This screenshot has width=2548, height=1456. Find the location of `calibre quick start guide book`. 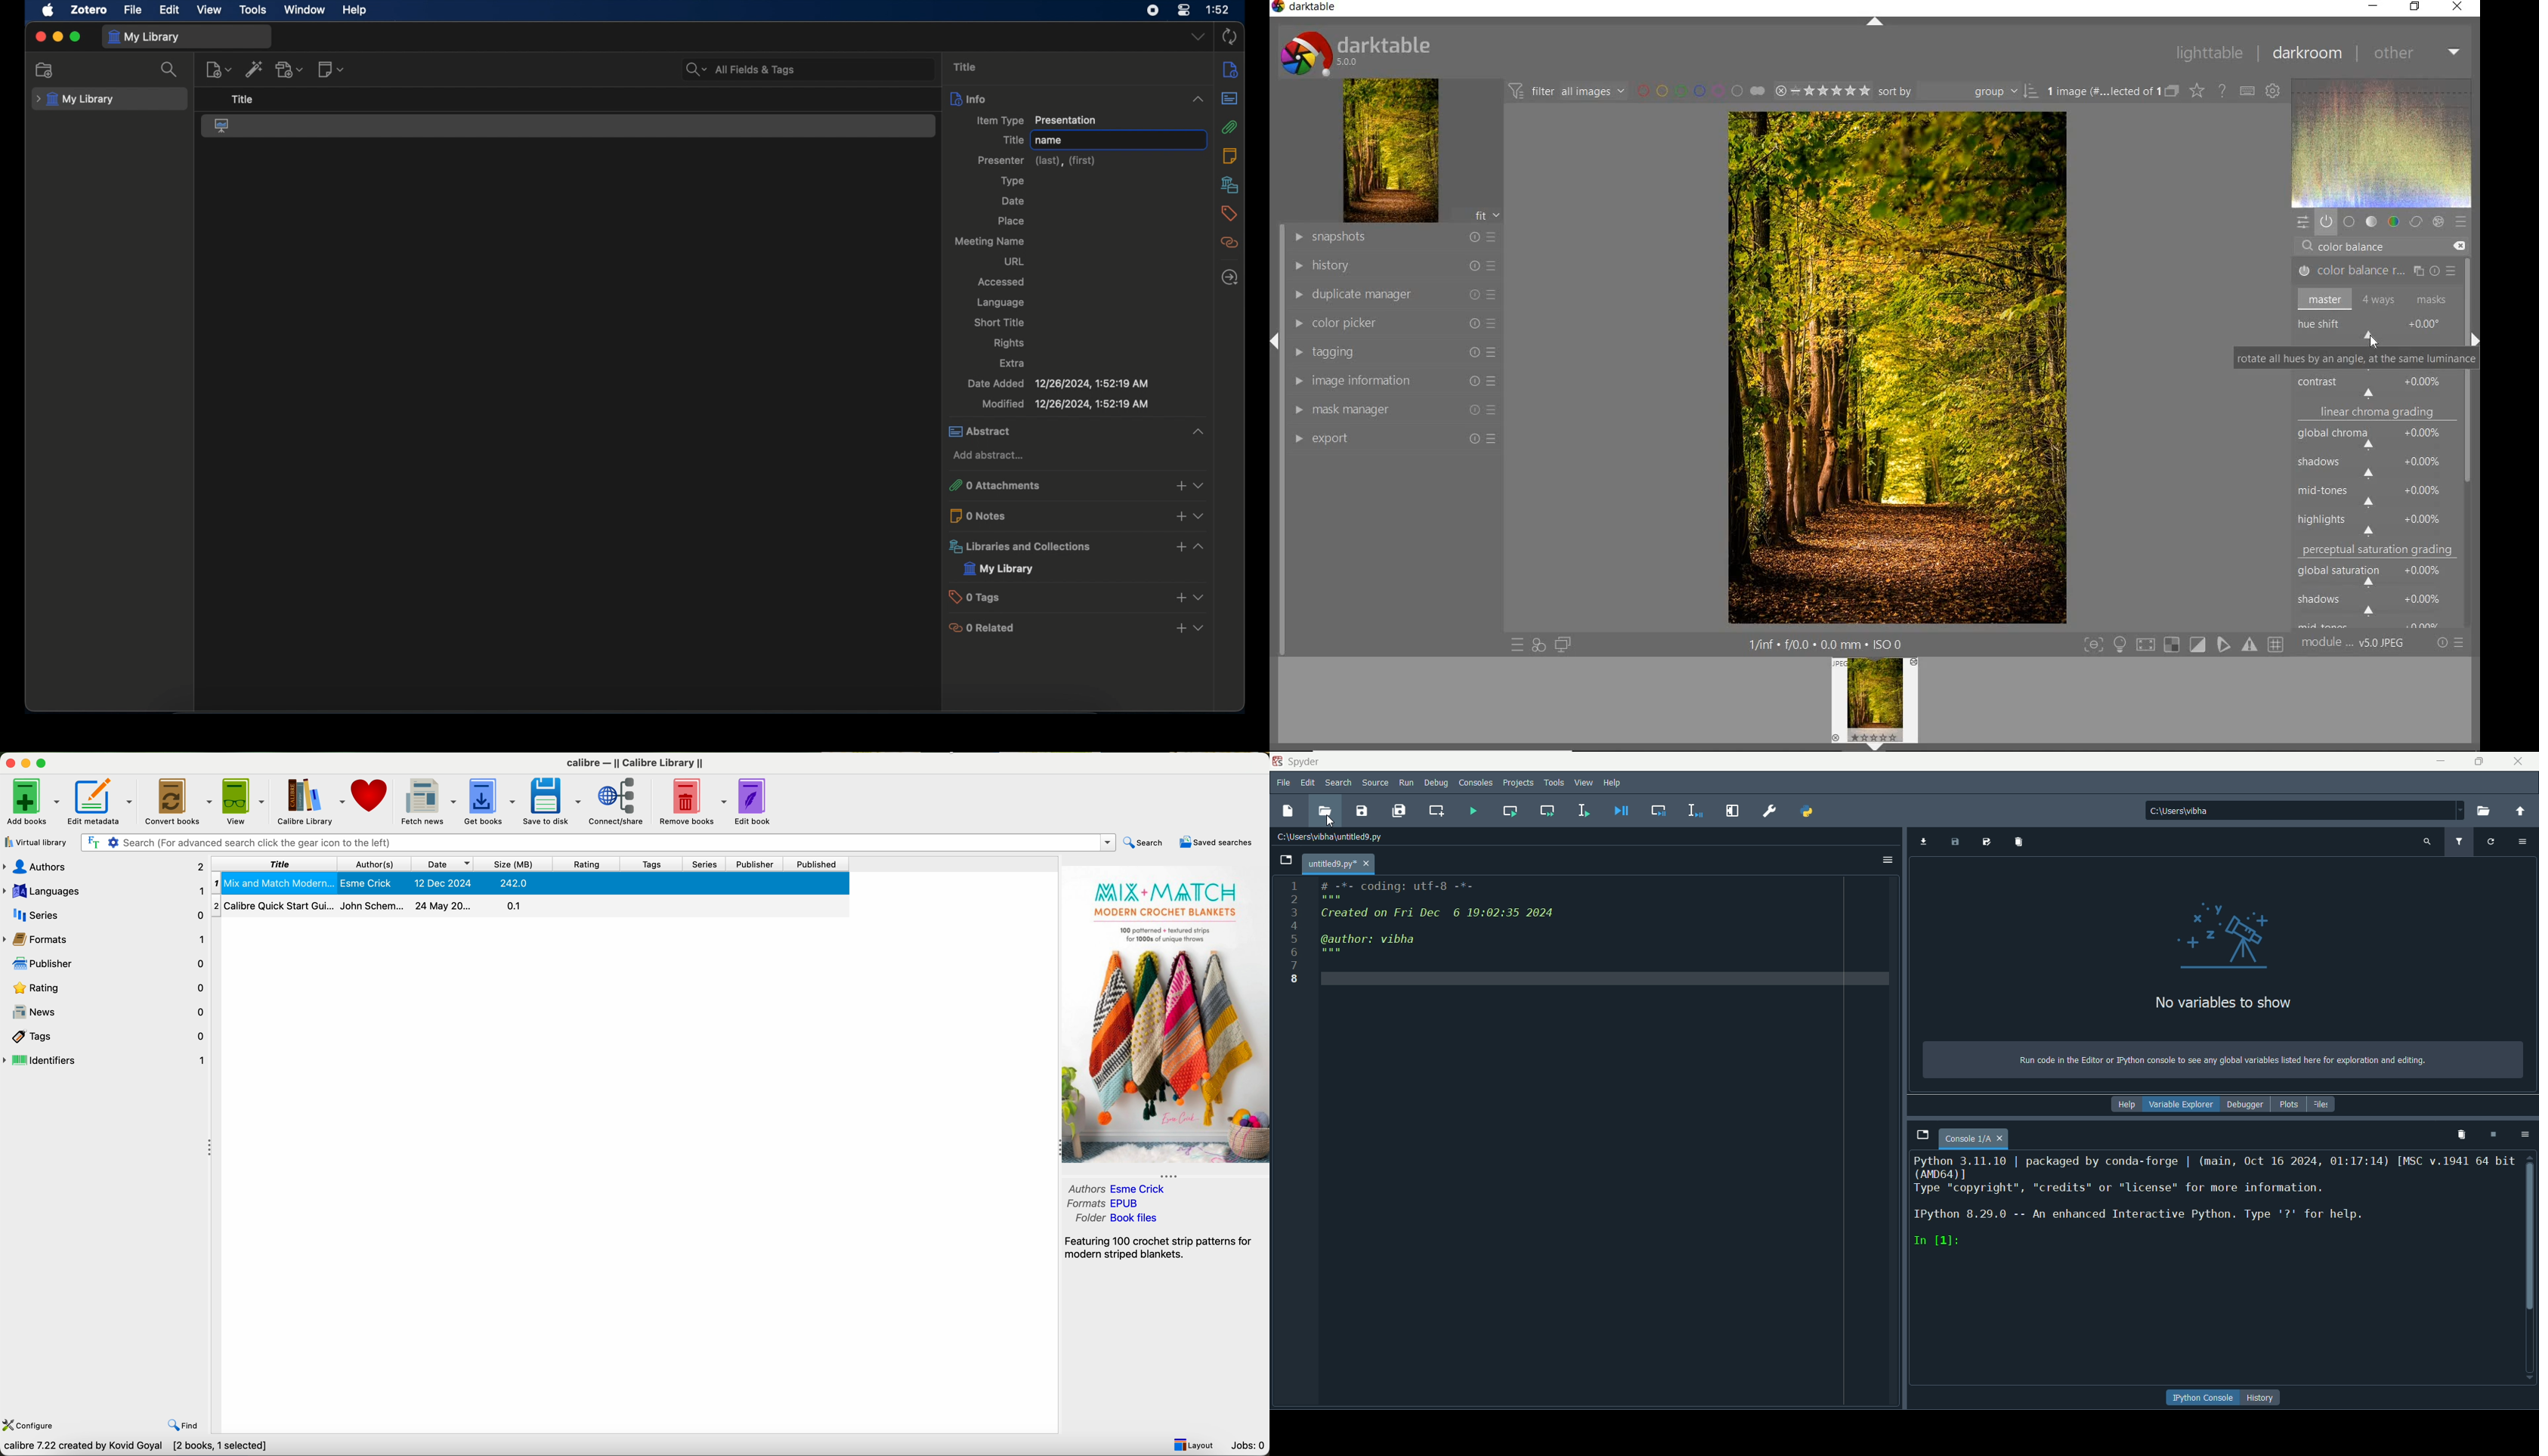

calibre quick start guide book is located at coordinates (530, 905).